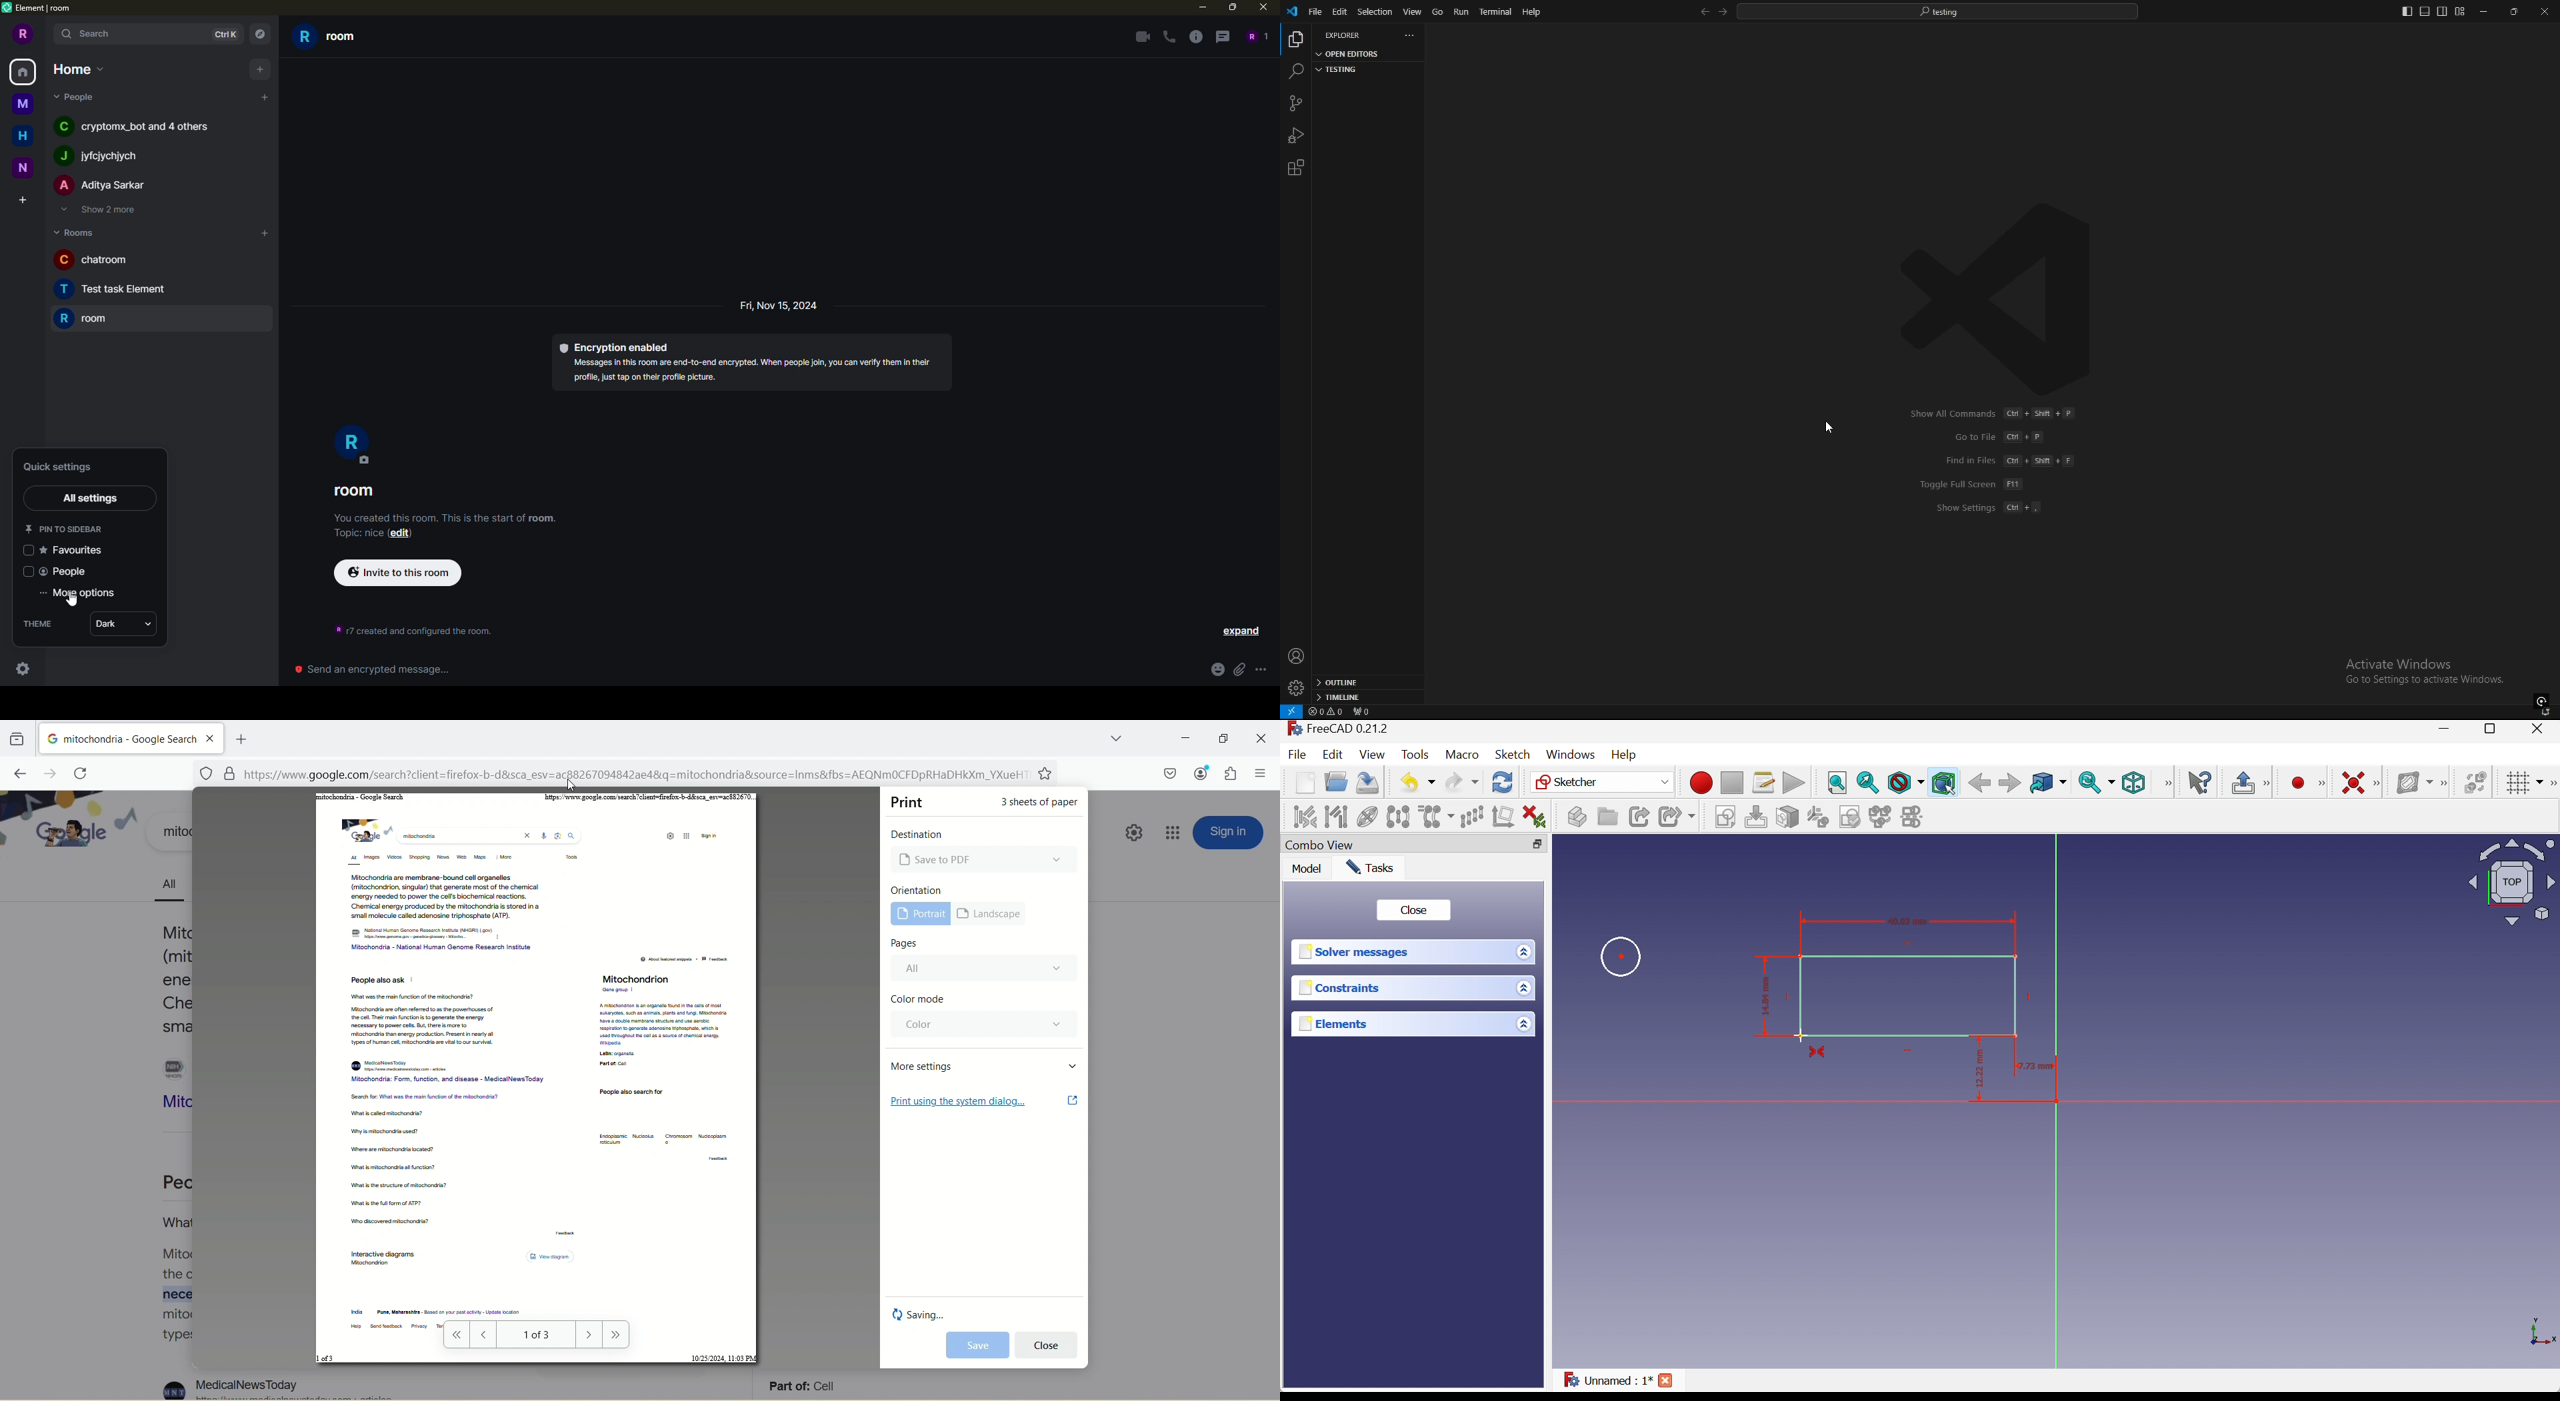  I want to click on n, so click(22, 168).